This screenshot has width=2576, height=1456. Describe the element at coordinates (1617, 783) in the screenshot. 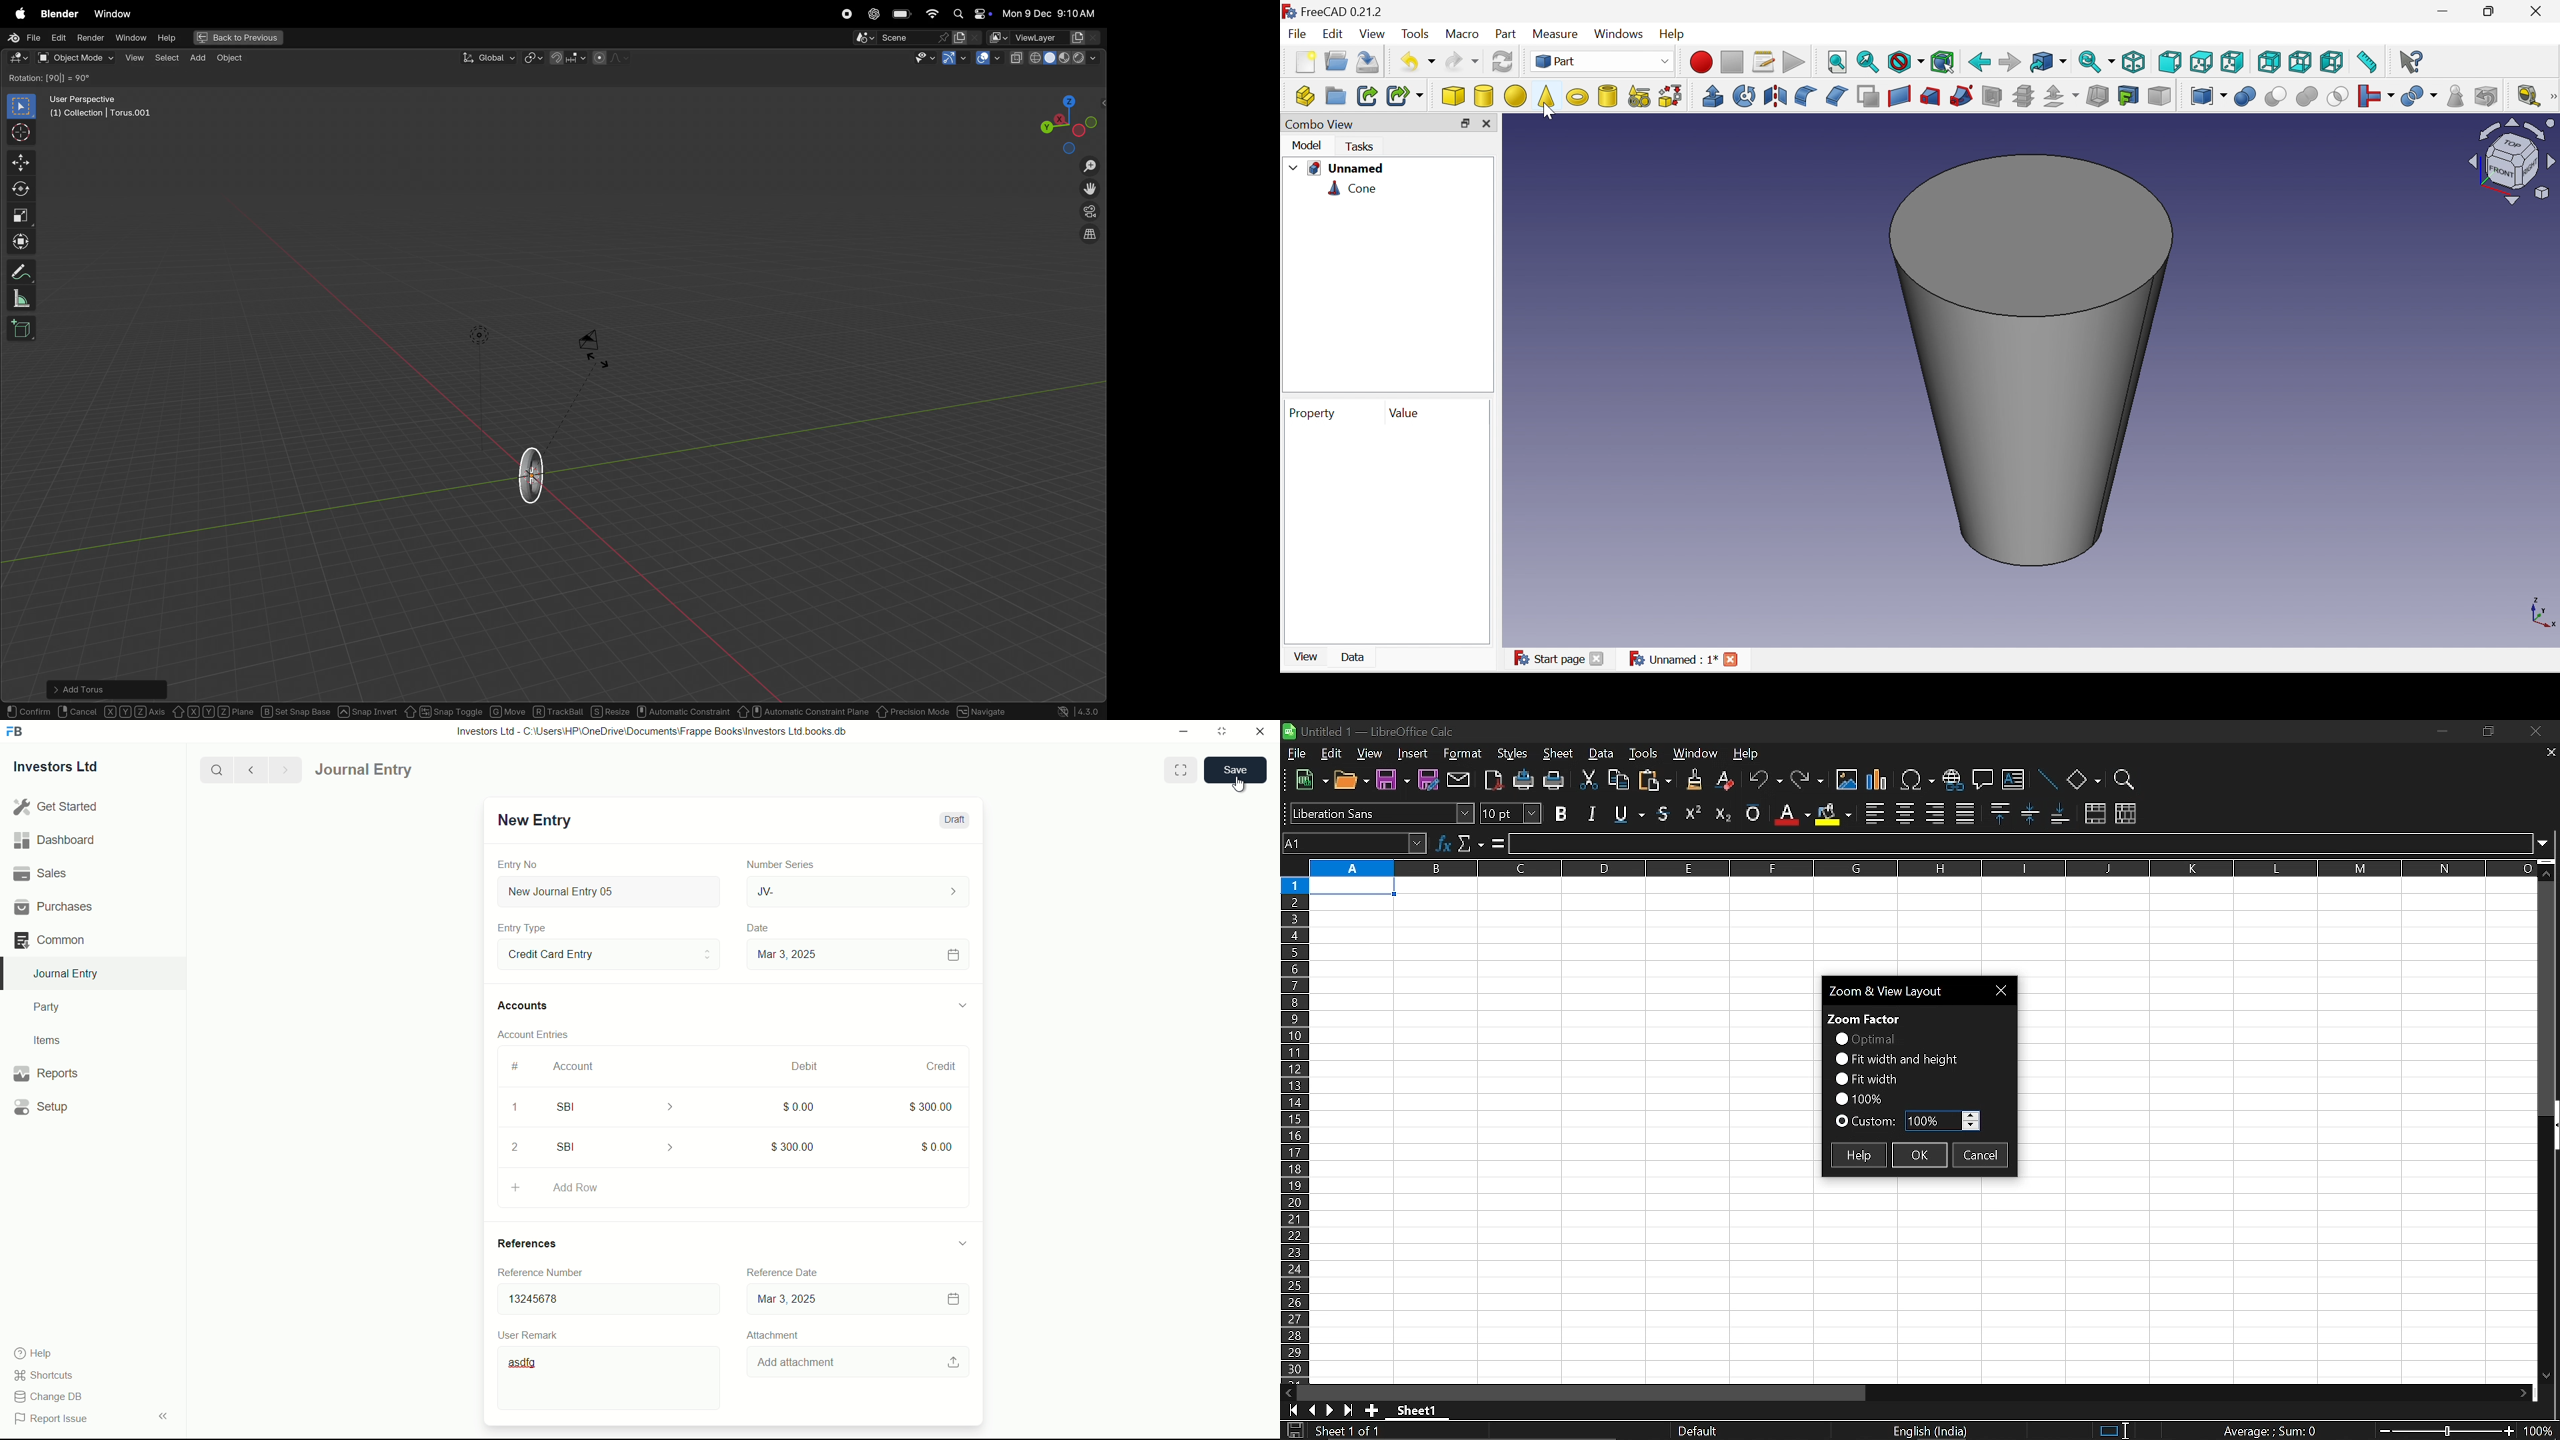

I see `copy` at that location.